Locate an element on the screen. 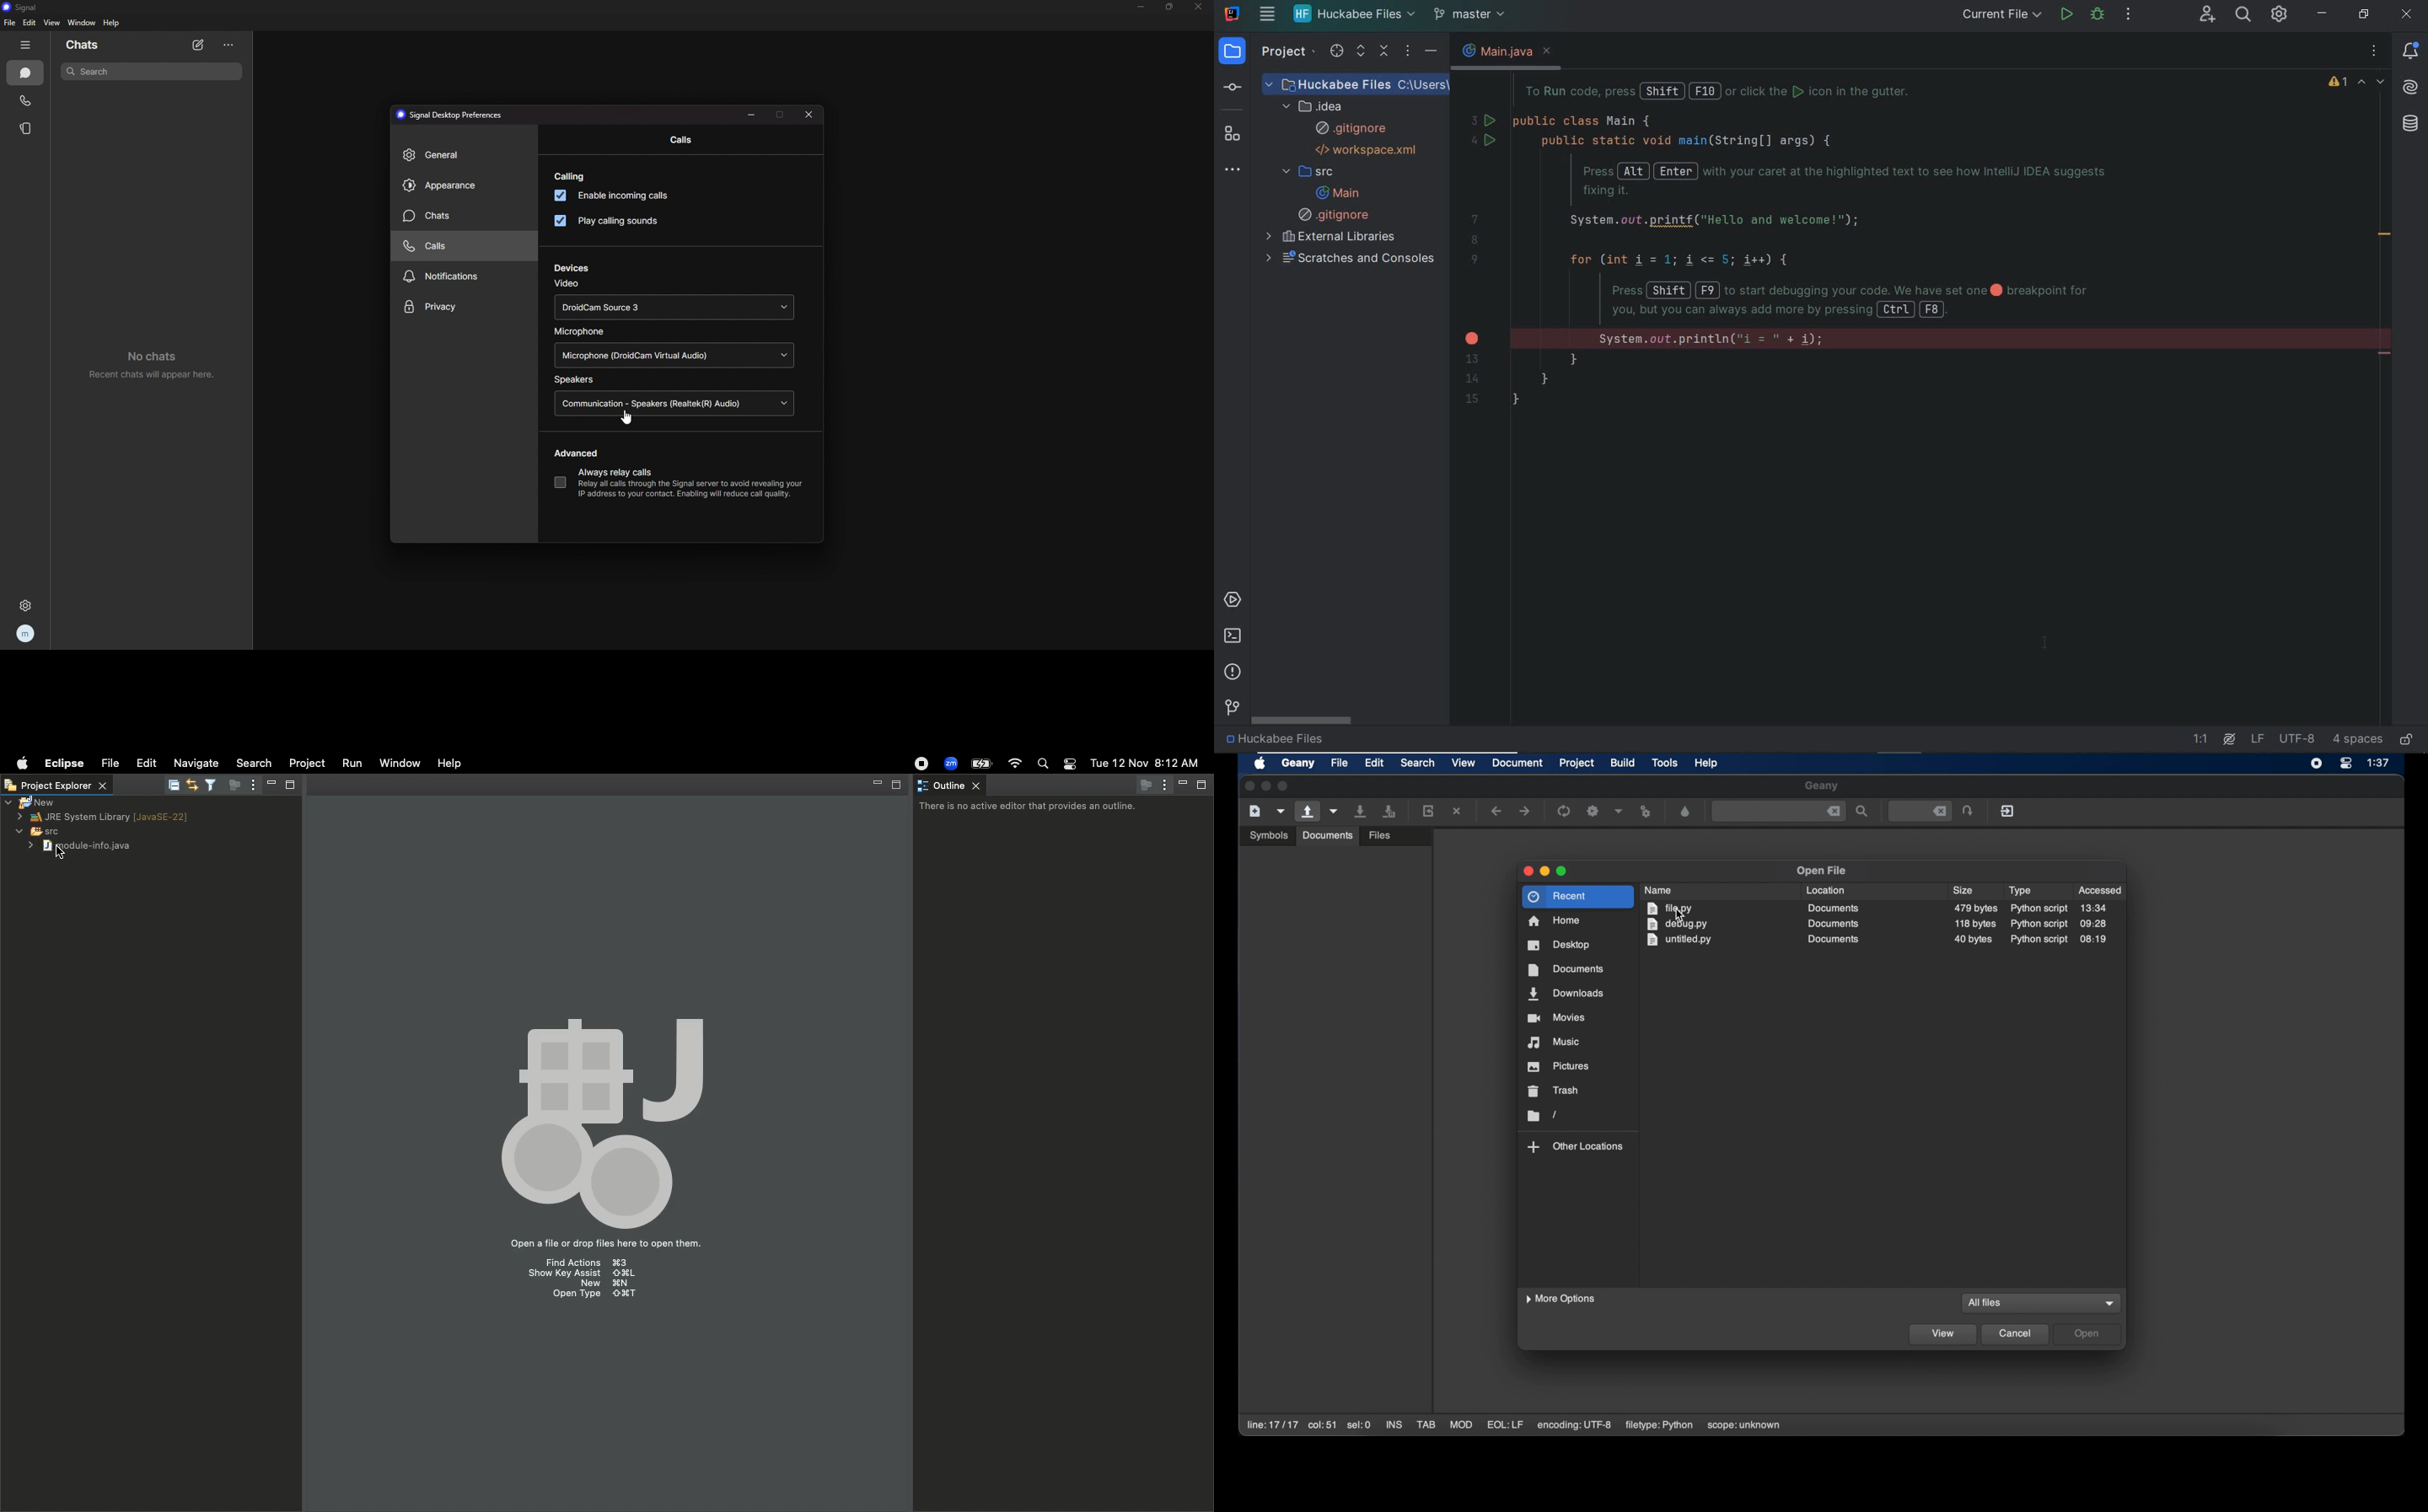 Image resolution: width=2436 pixels, height=1512 pixels. video source is located at coordinates (673, 307).